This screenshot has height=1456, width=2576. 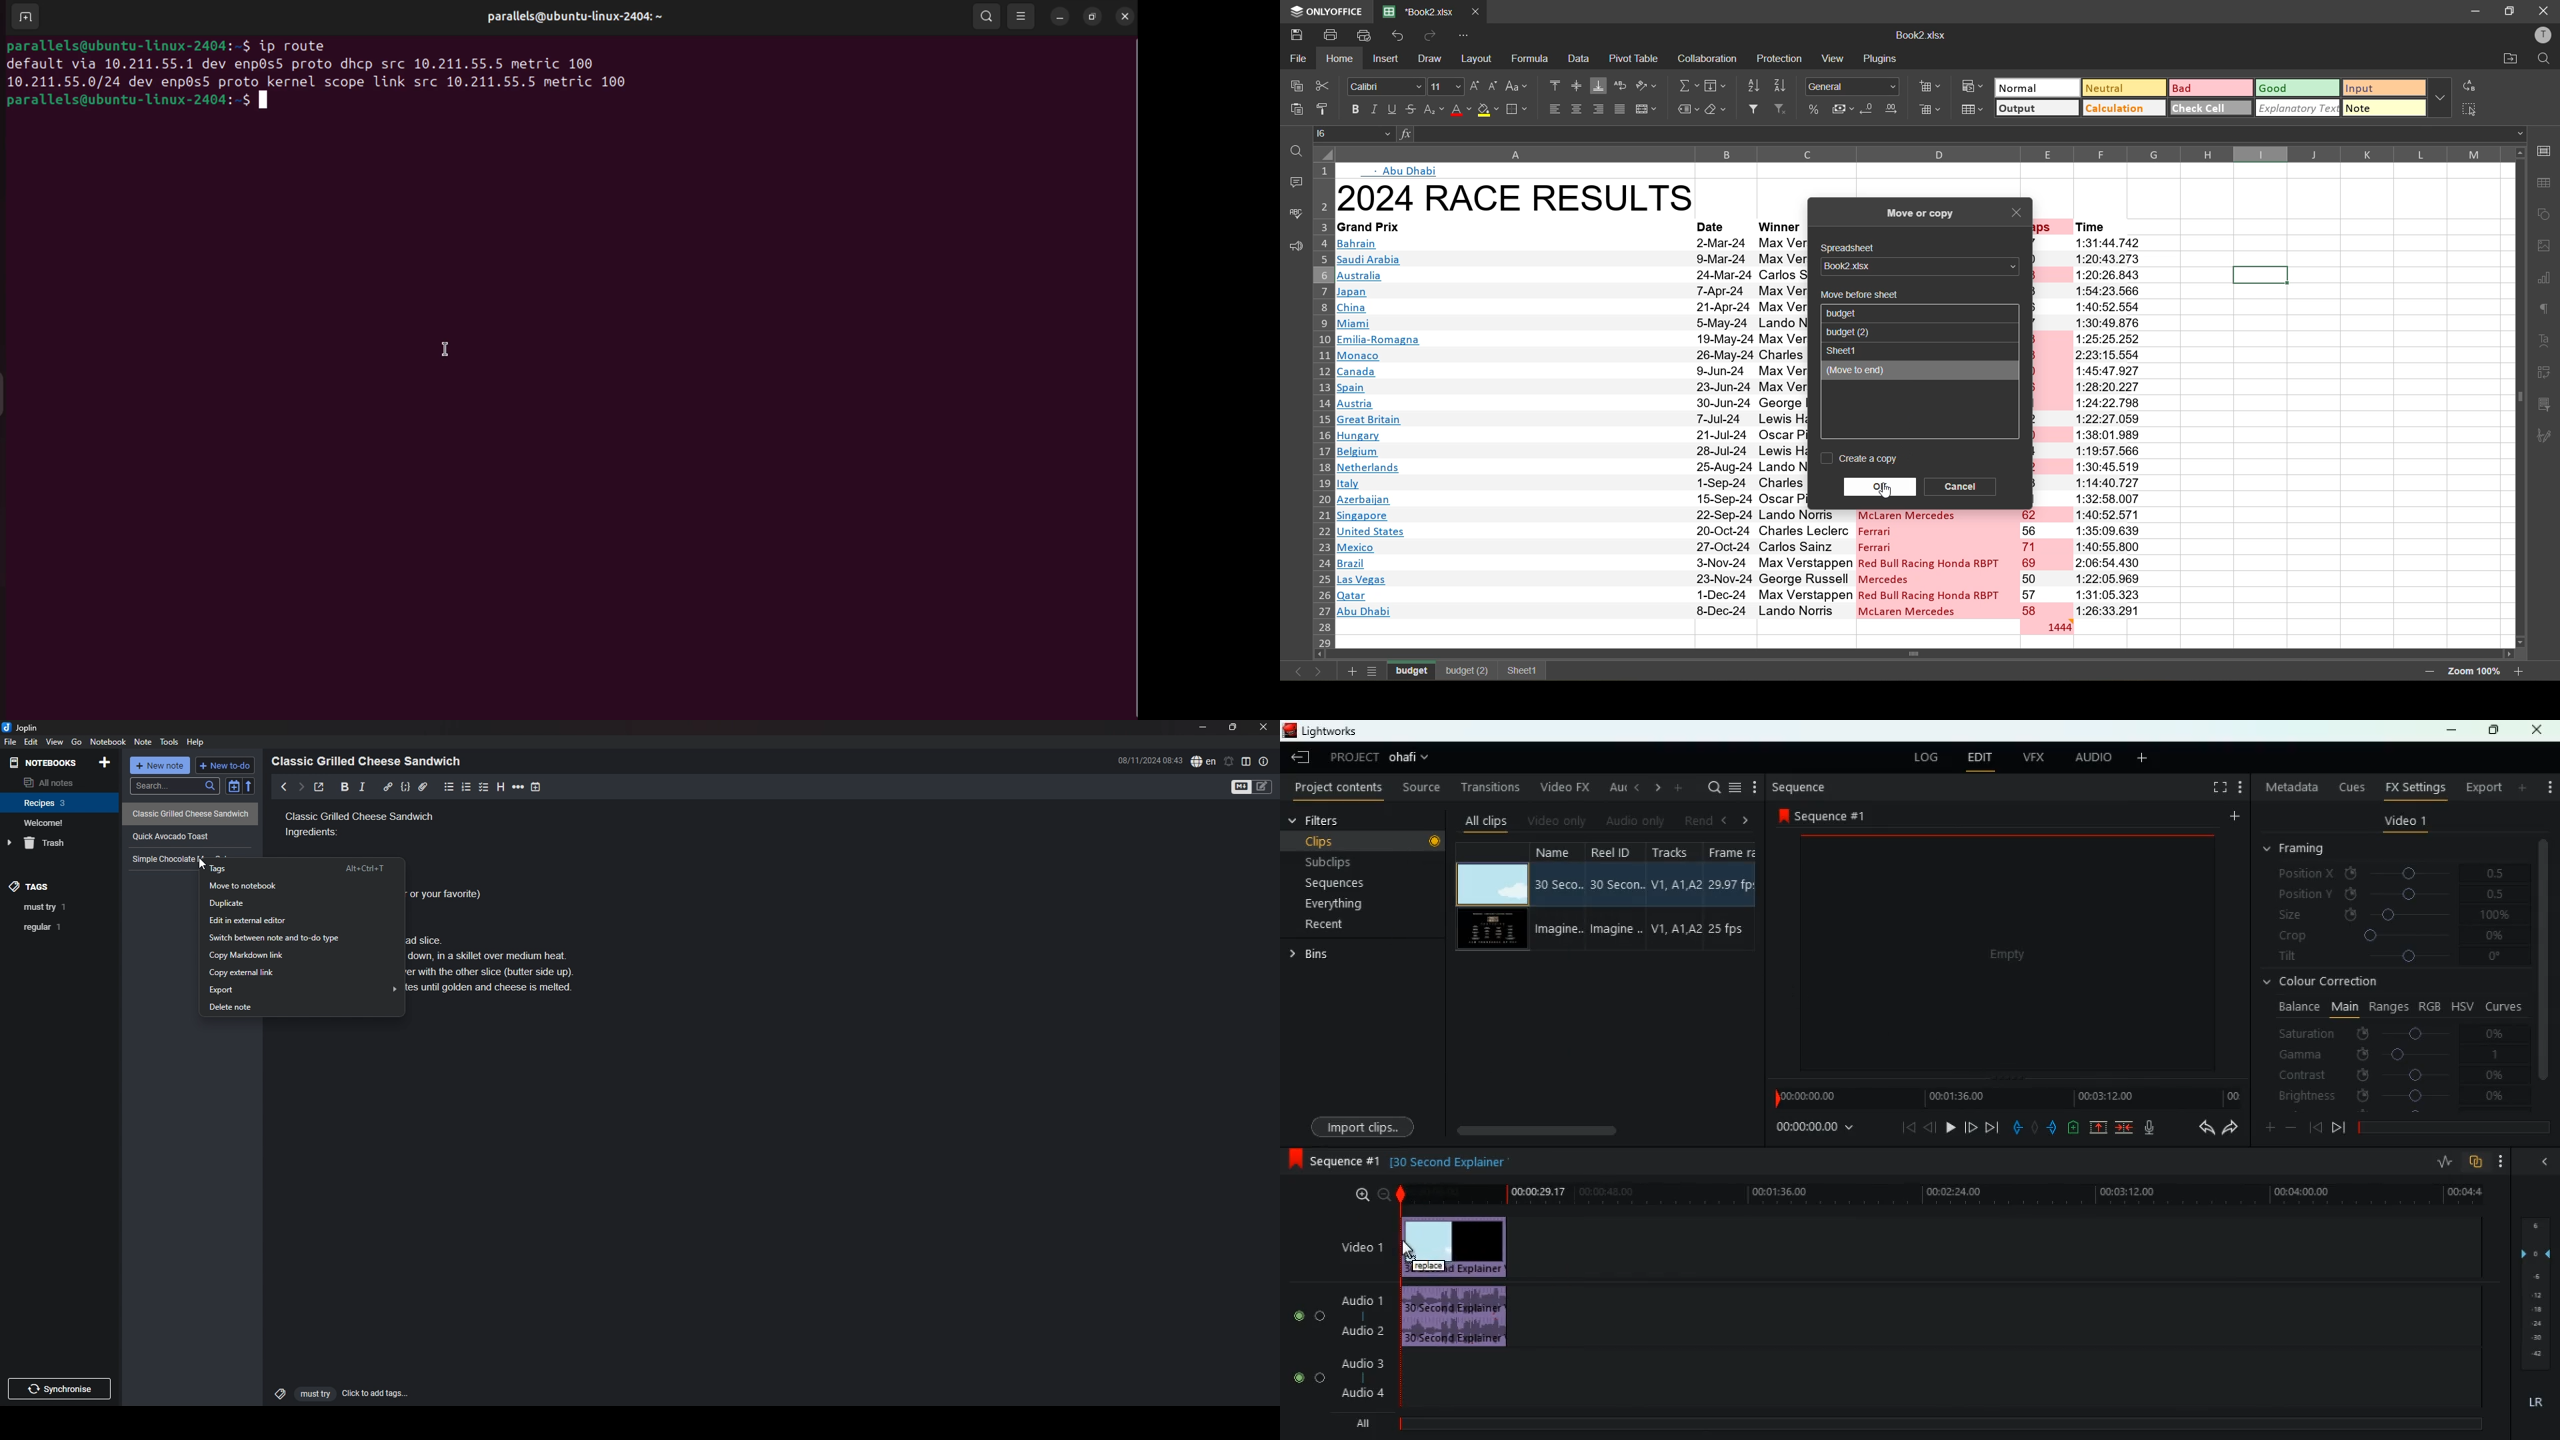 What do you see at coordinates (2471, 109) in the screenshot?
I see `select all` at bounding box center [2471, 109].